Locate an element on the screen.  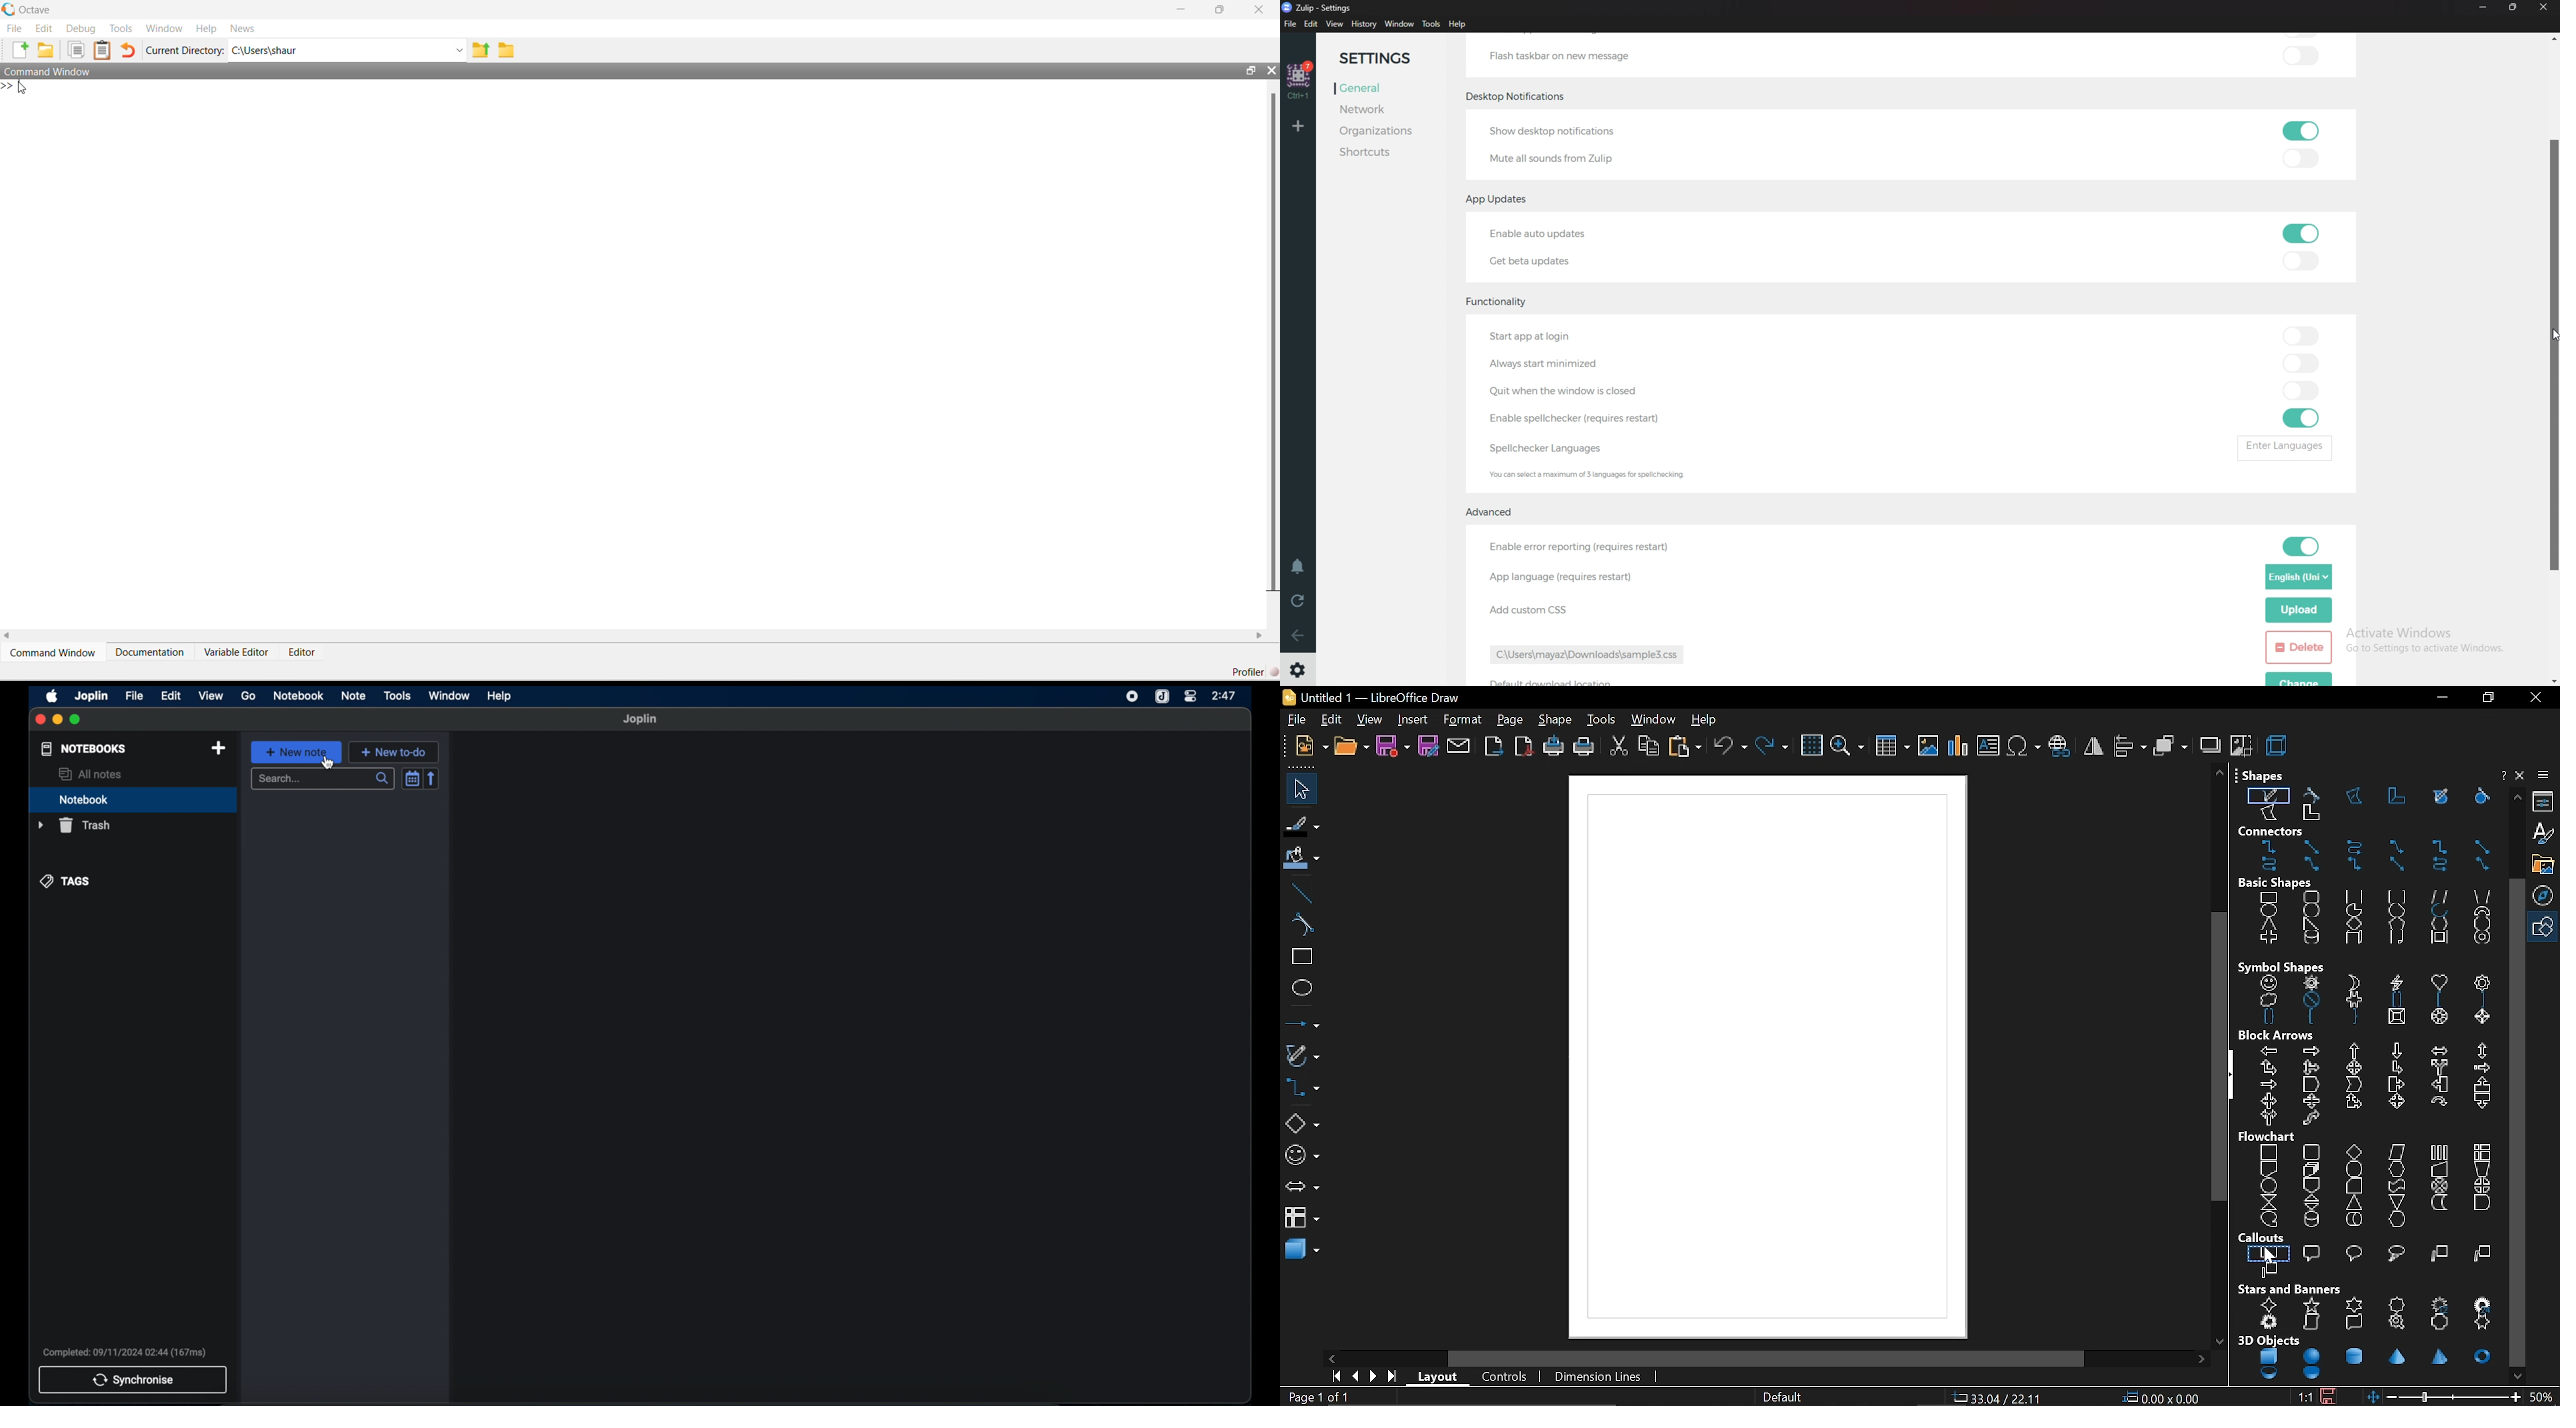
right bracket is located at coordinates (2484, 1002).